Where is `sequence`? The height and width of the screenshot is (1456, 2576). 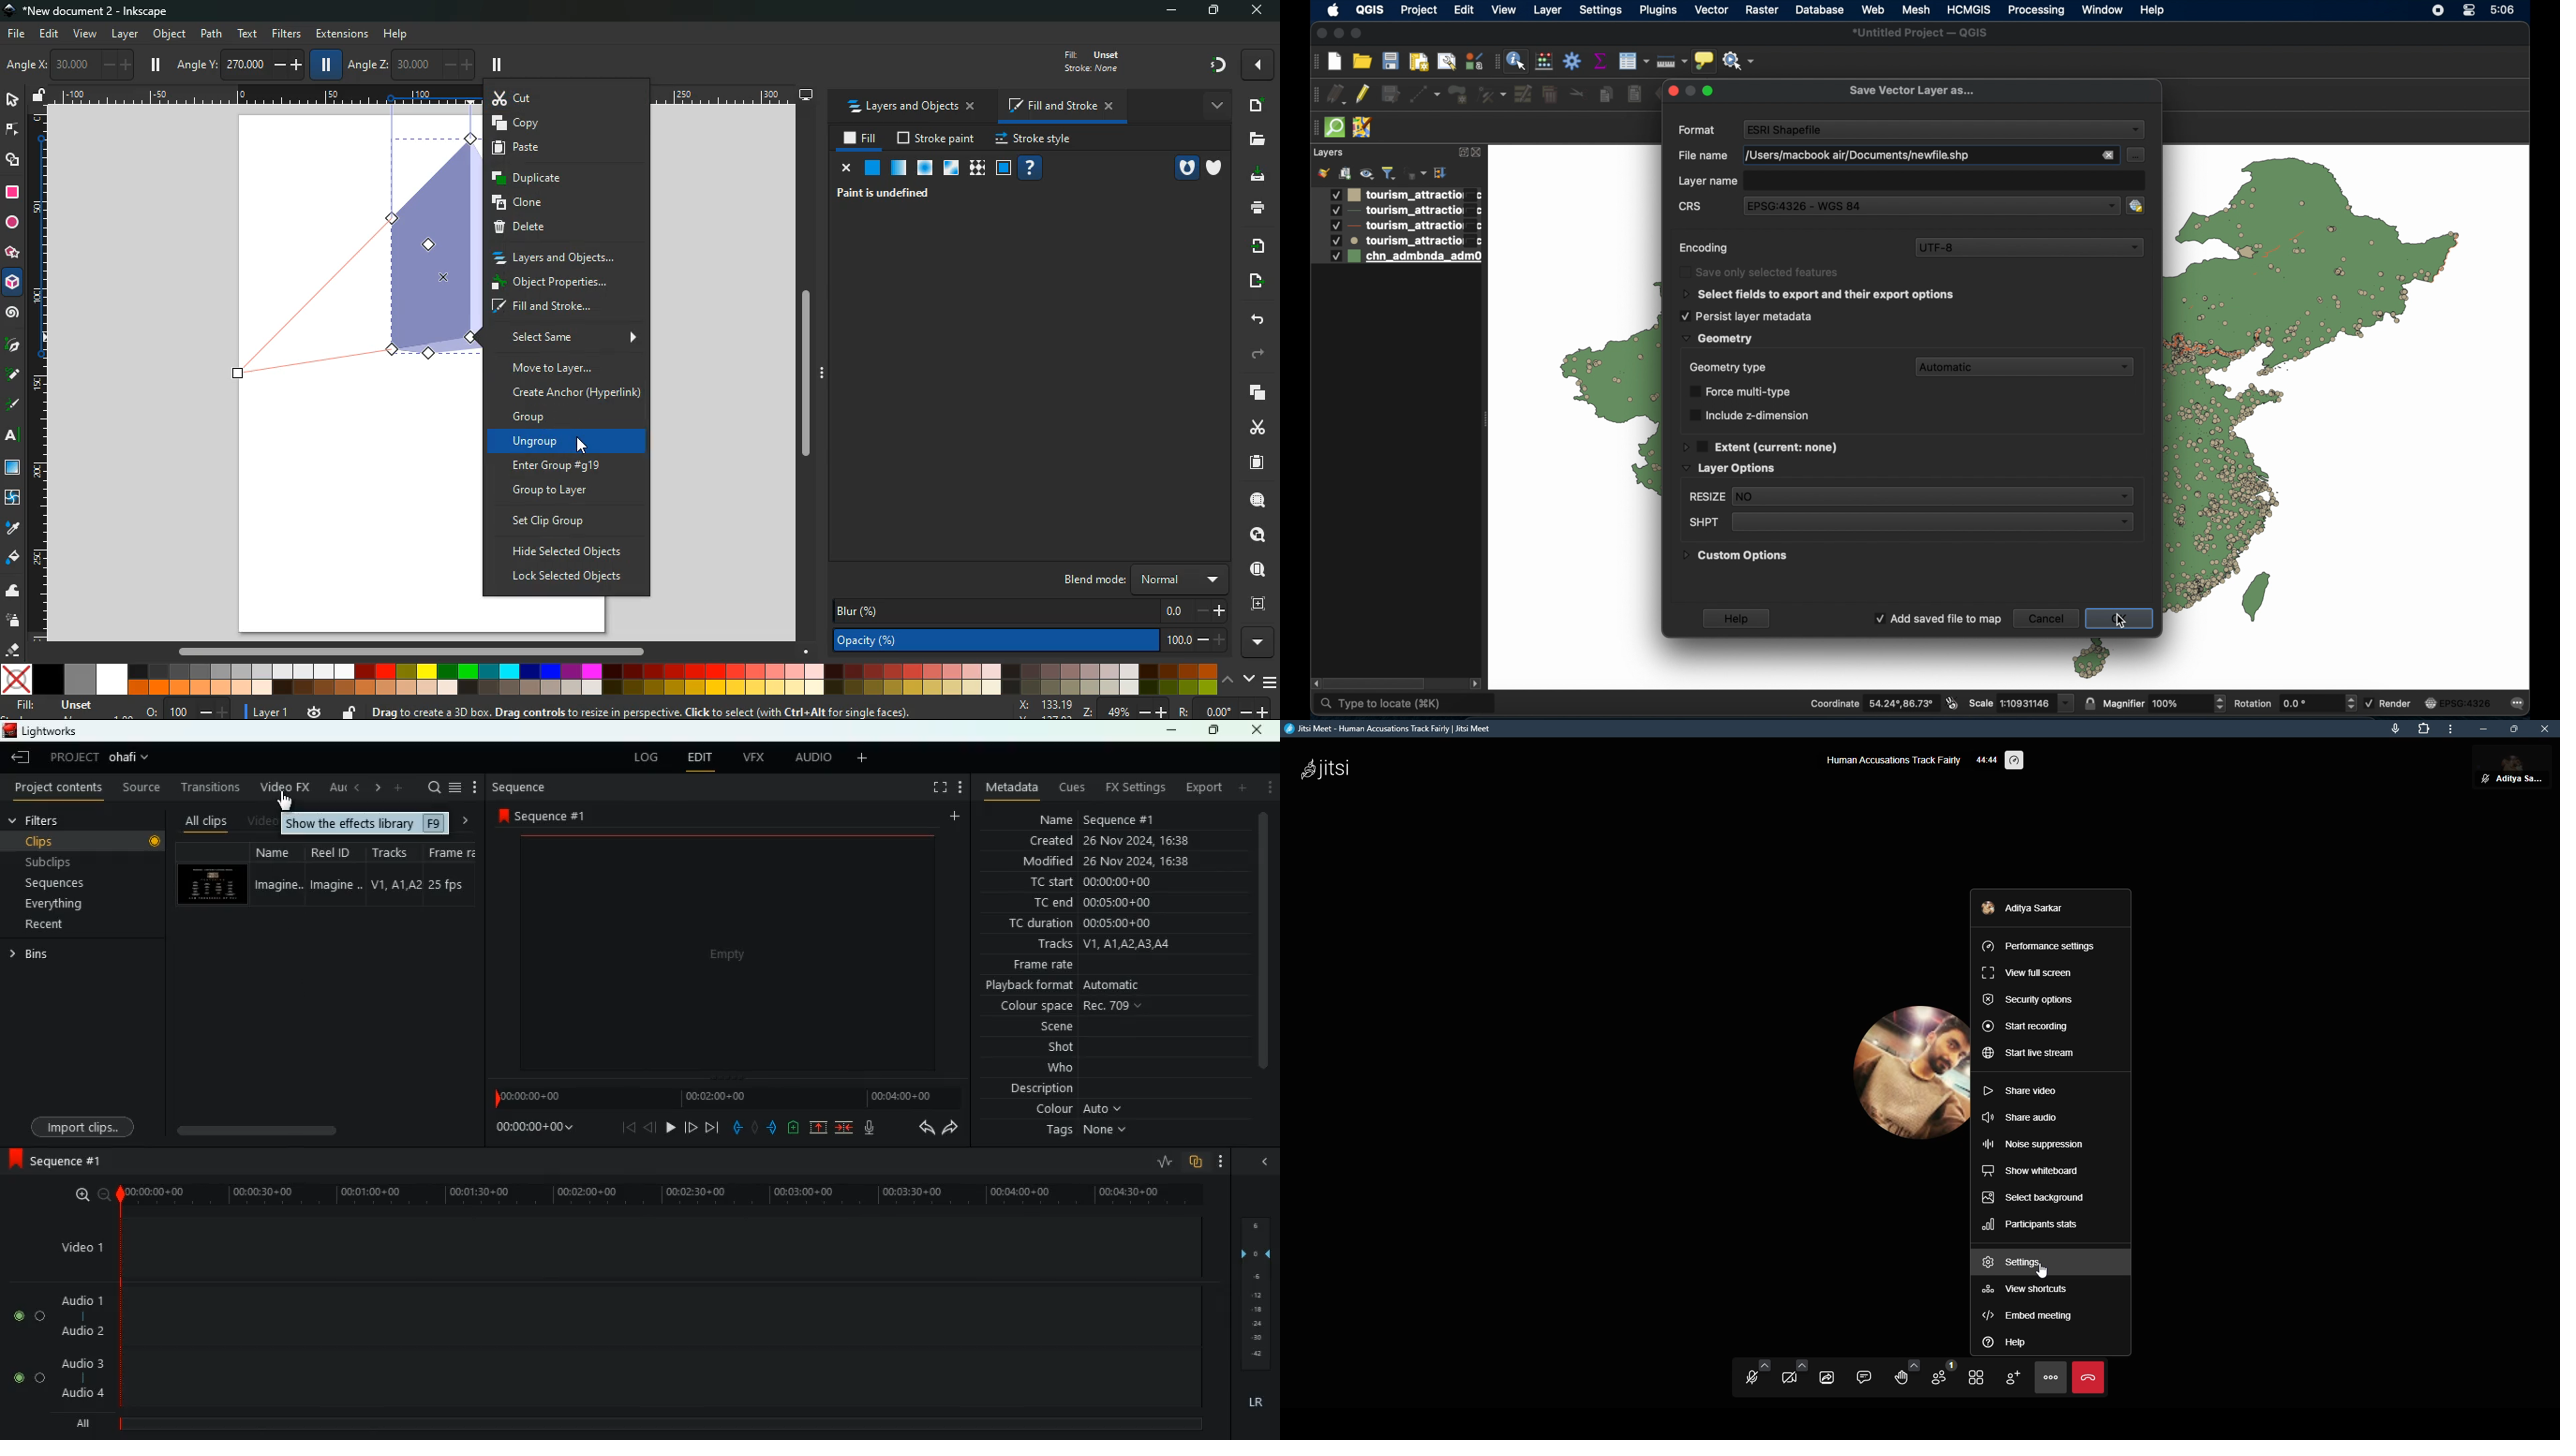 sequence is located at coordinates (549, 816).